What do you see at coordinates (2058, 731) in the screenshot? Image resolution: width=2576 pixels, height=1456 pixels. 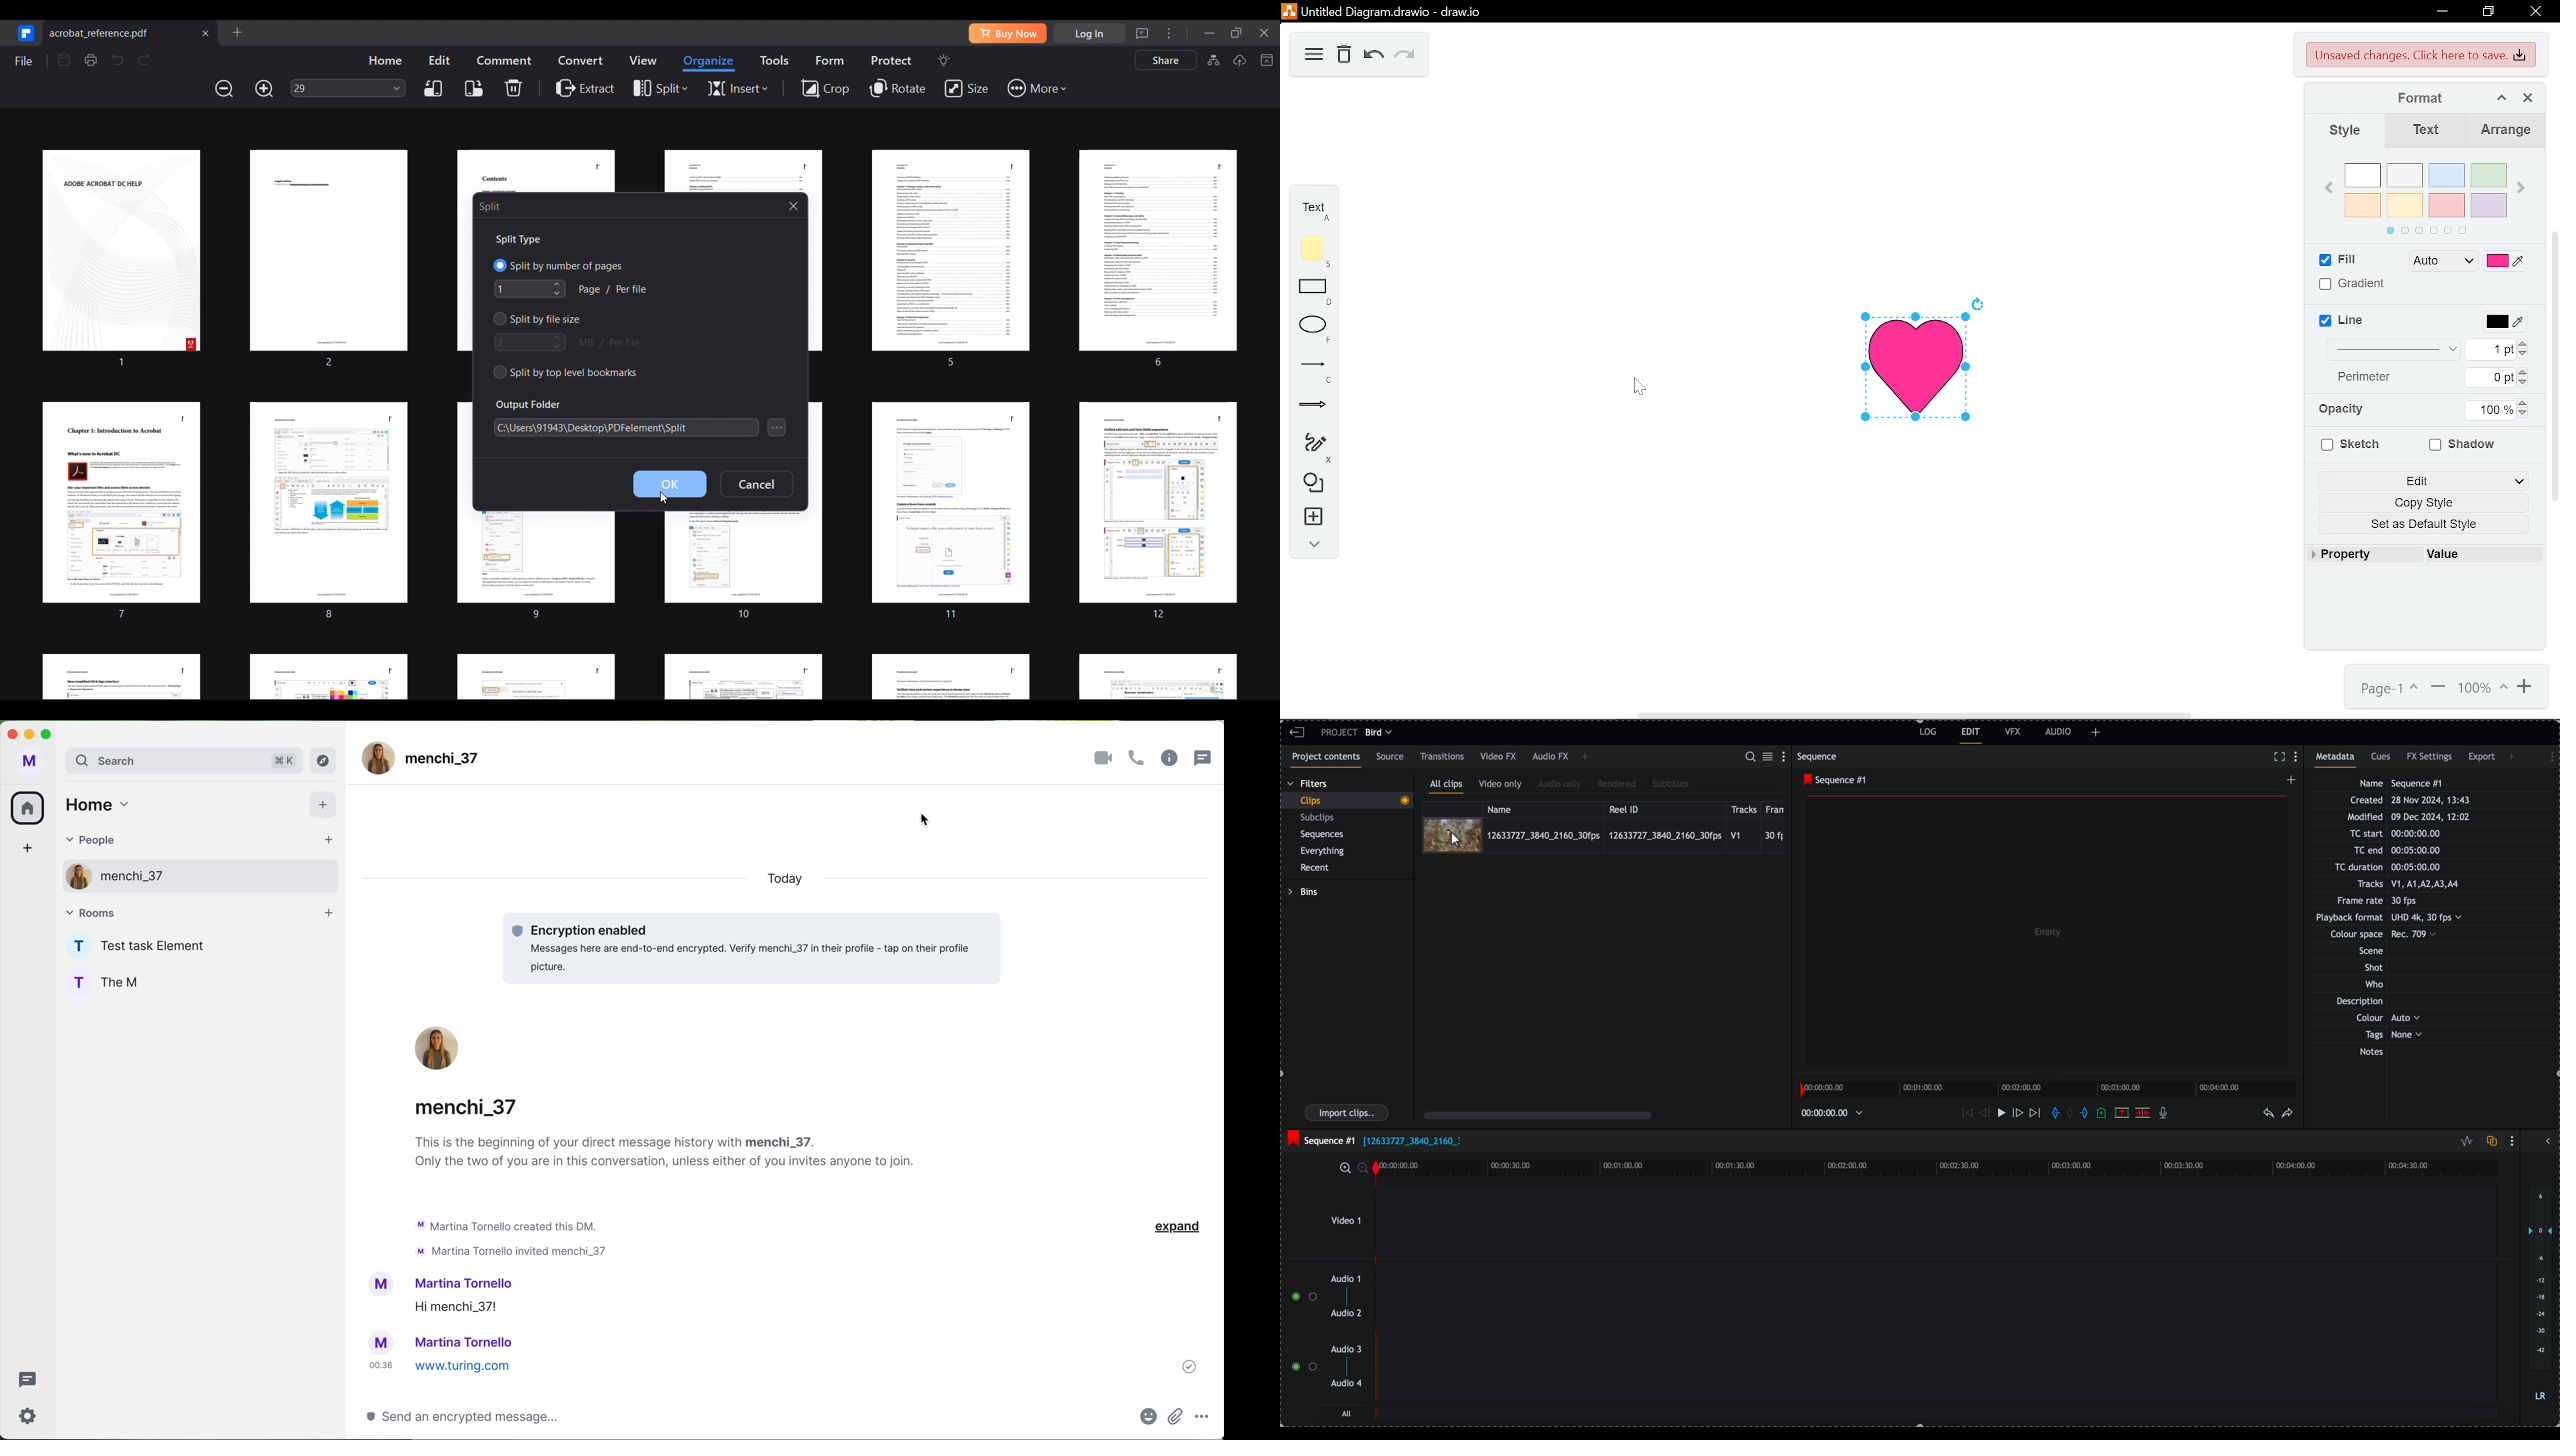 I see `AUDIO` at bounding box center [2058, 731].